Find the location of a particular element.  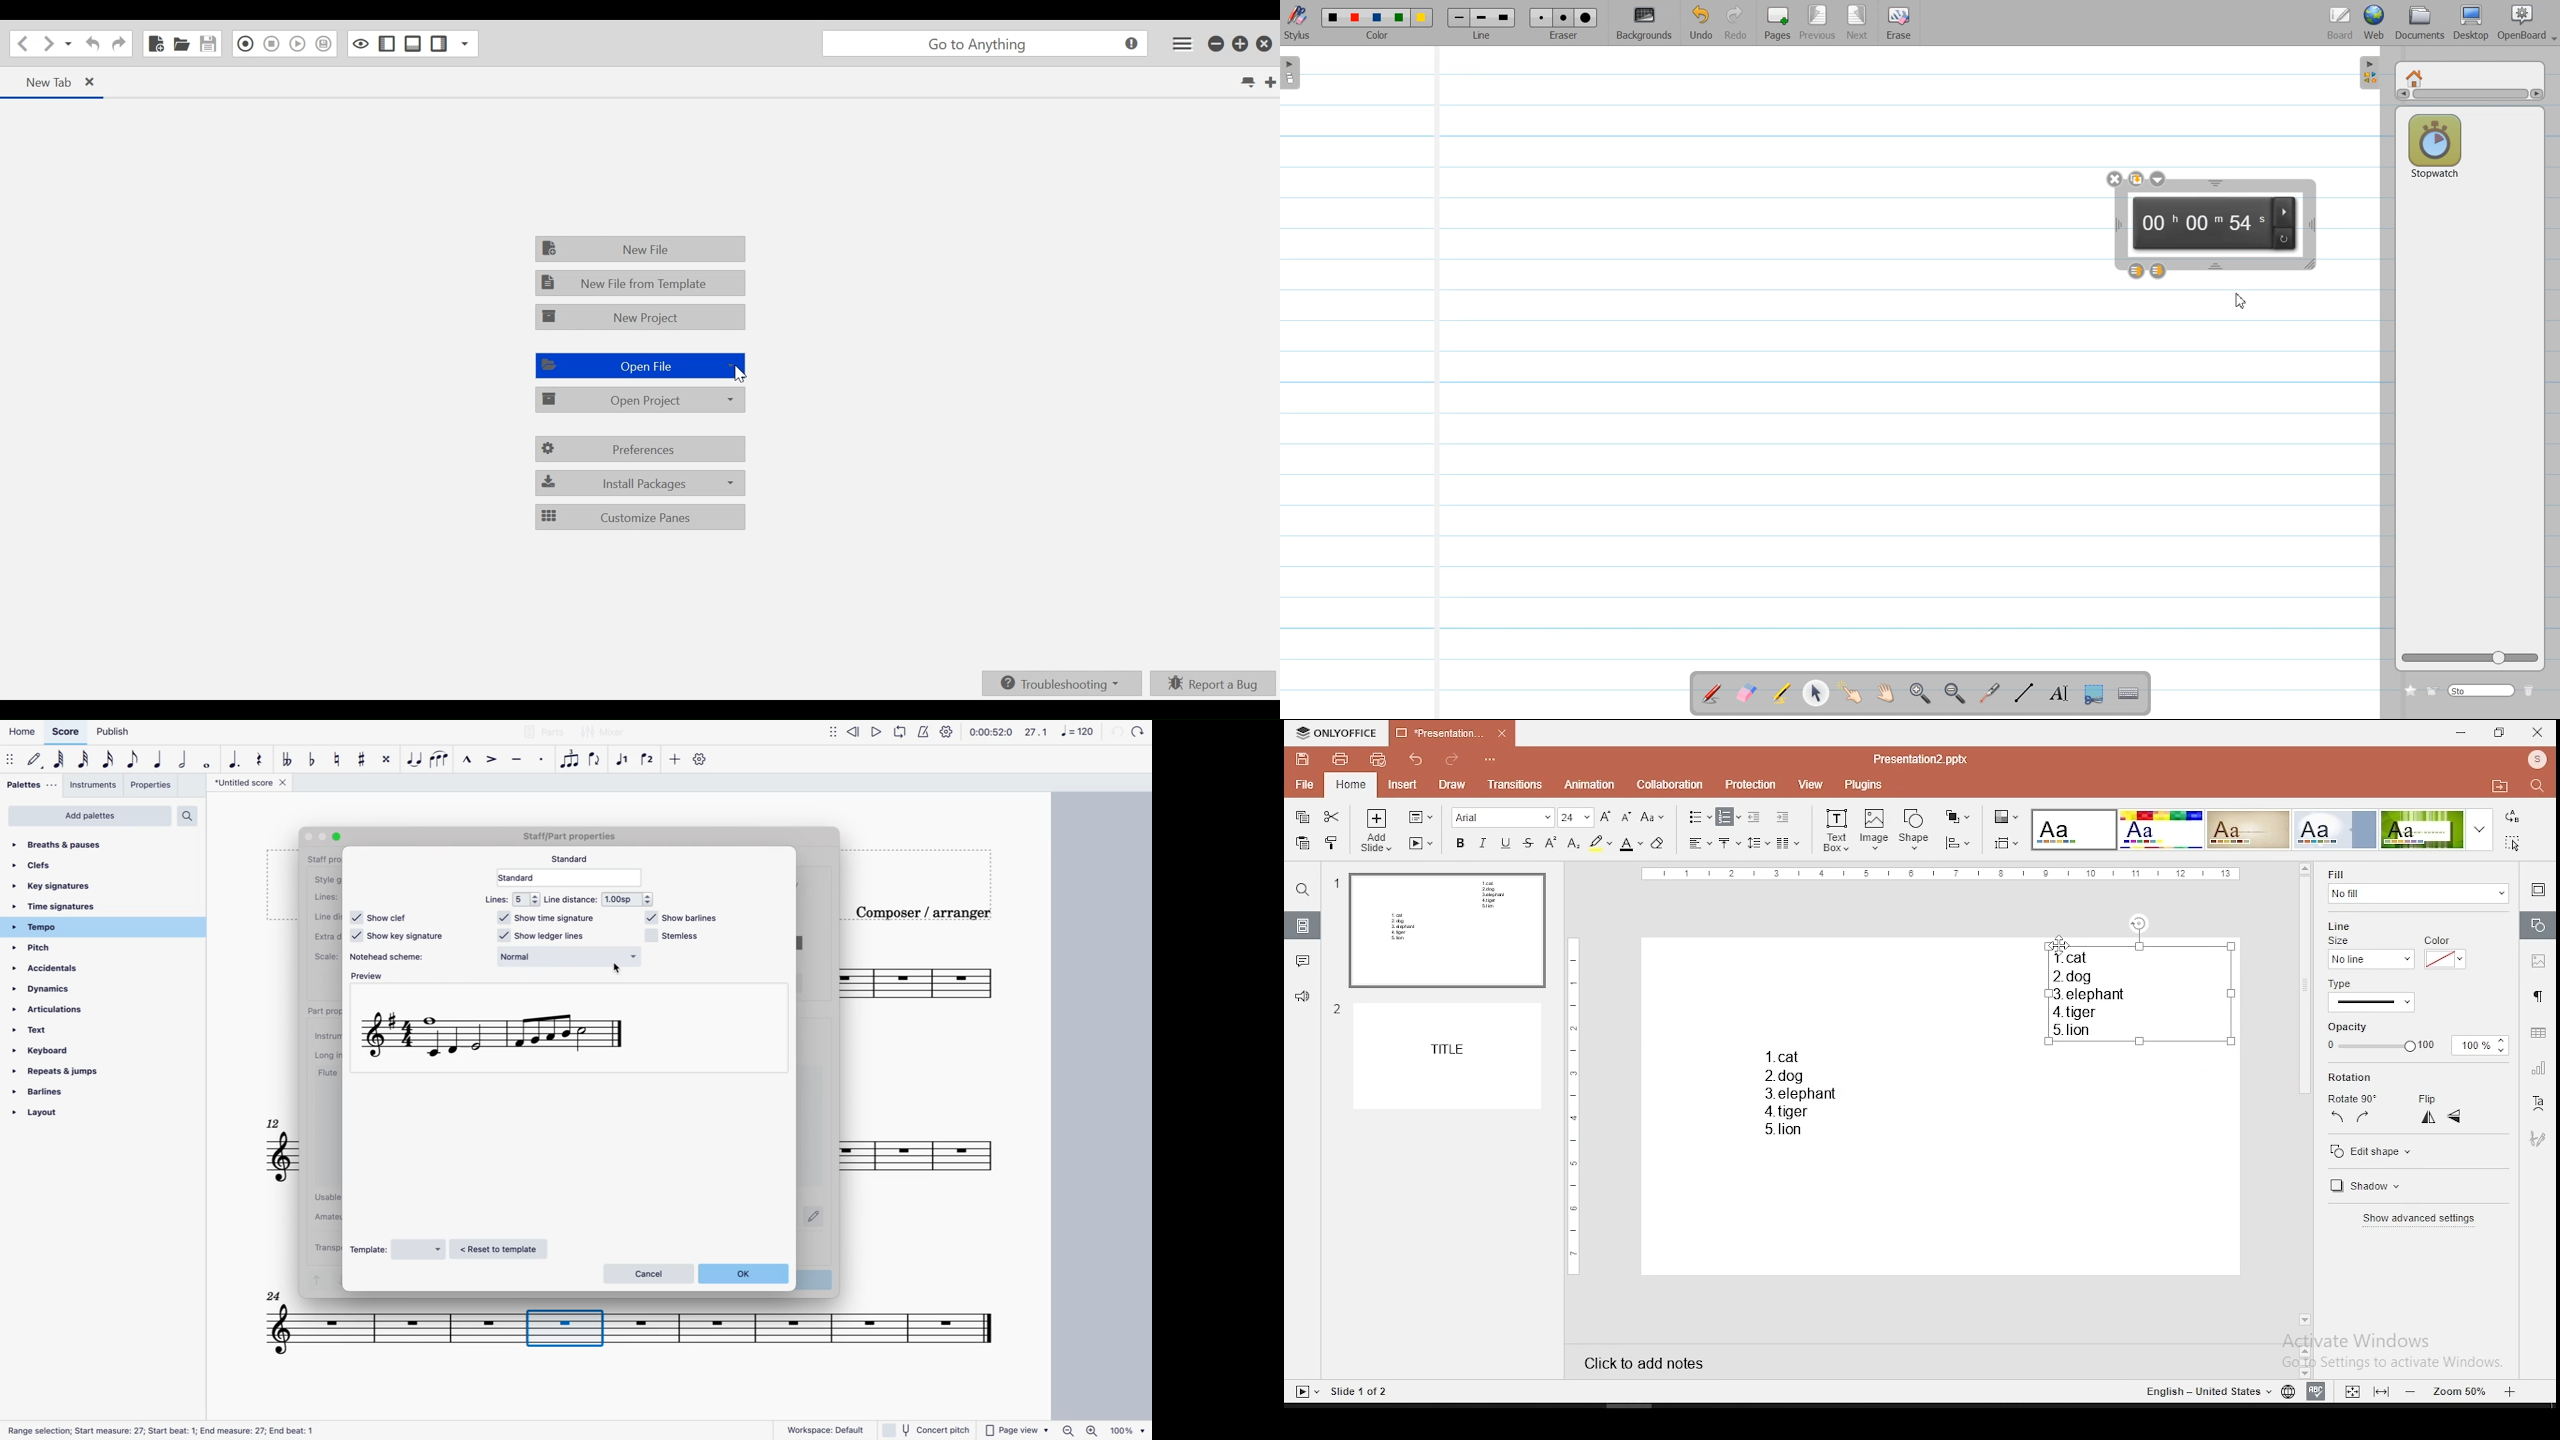

 is located at coordinates (308, 839).